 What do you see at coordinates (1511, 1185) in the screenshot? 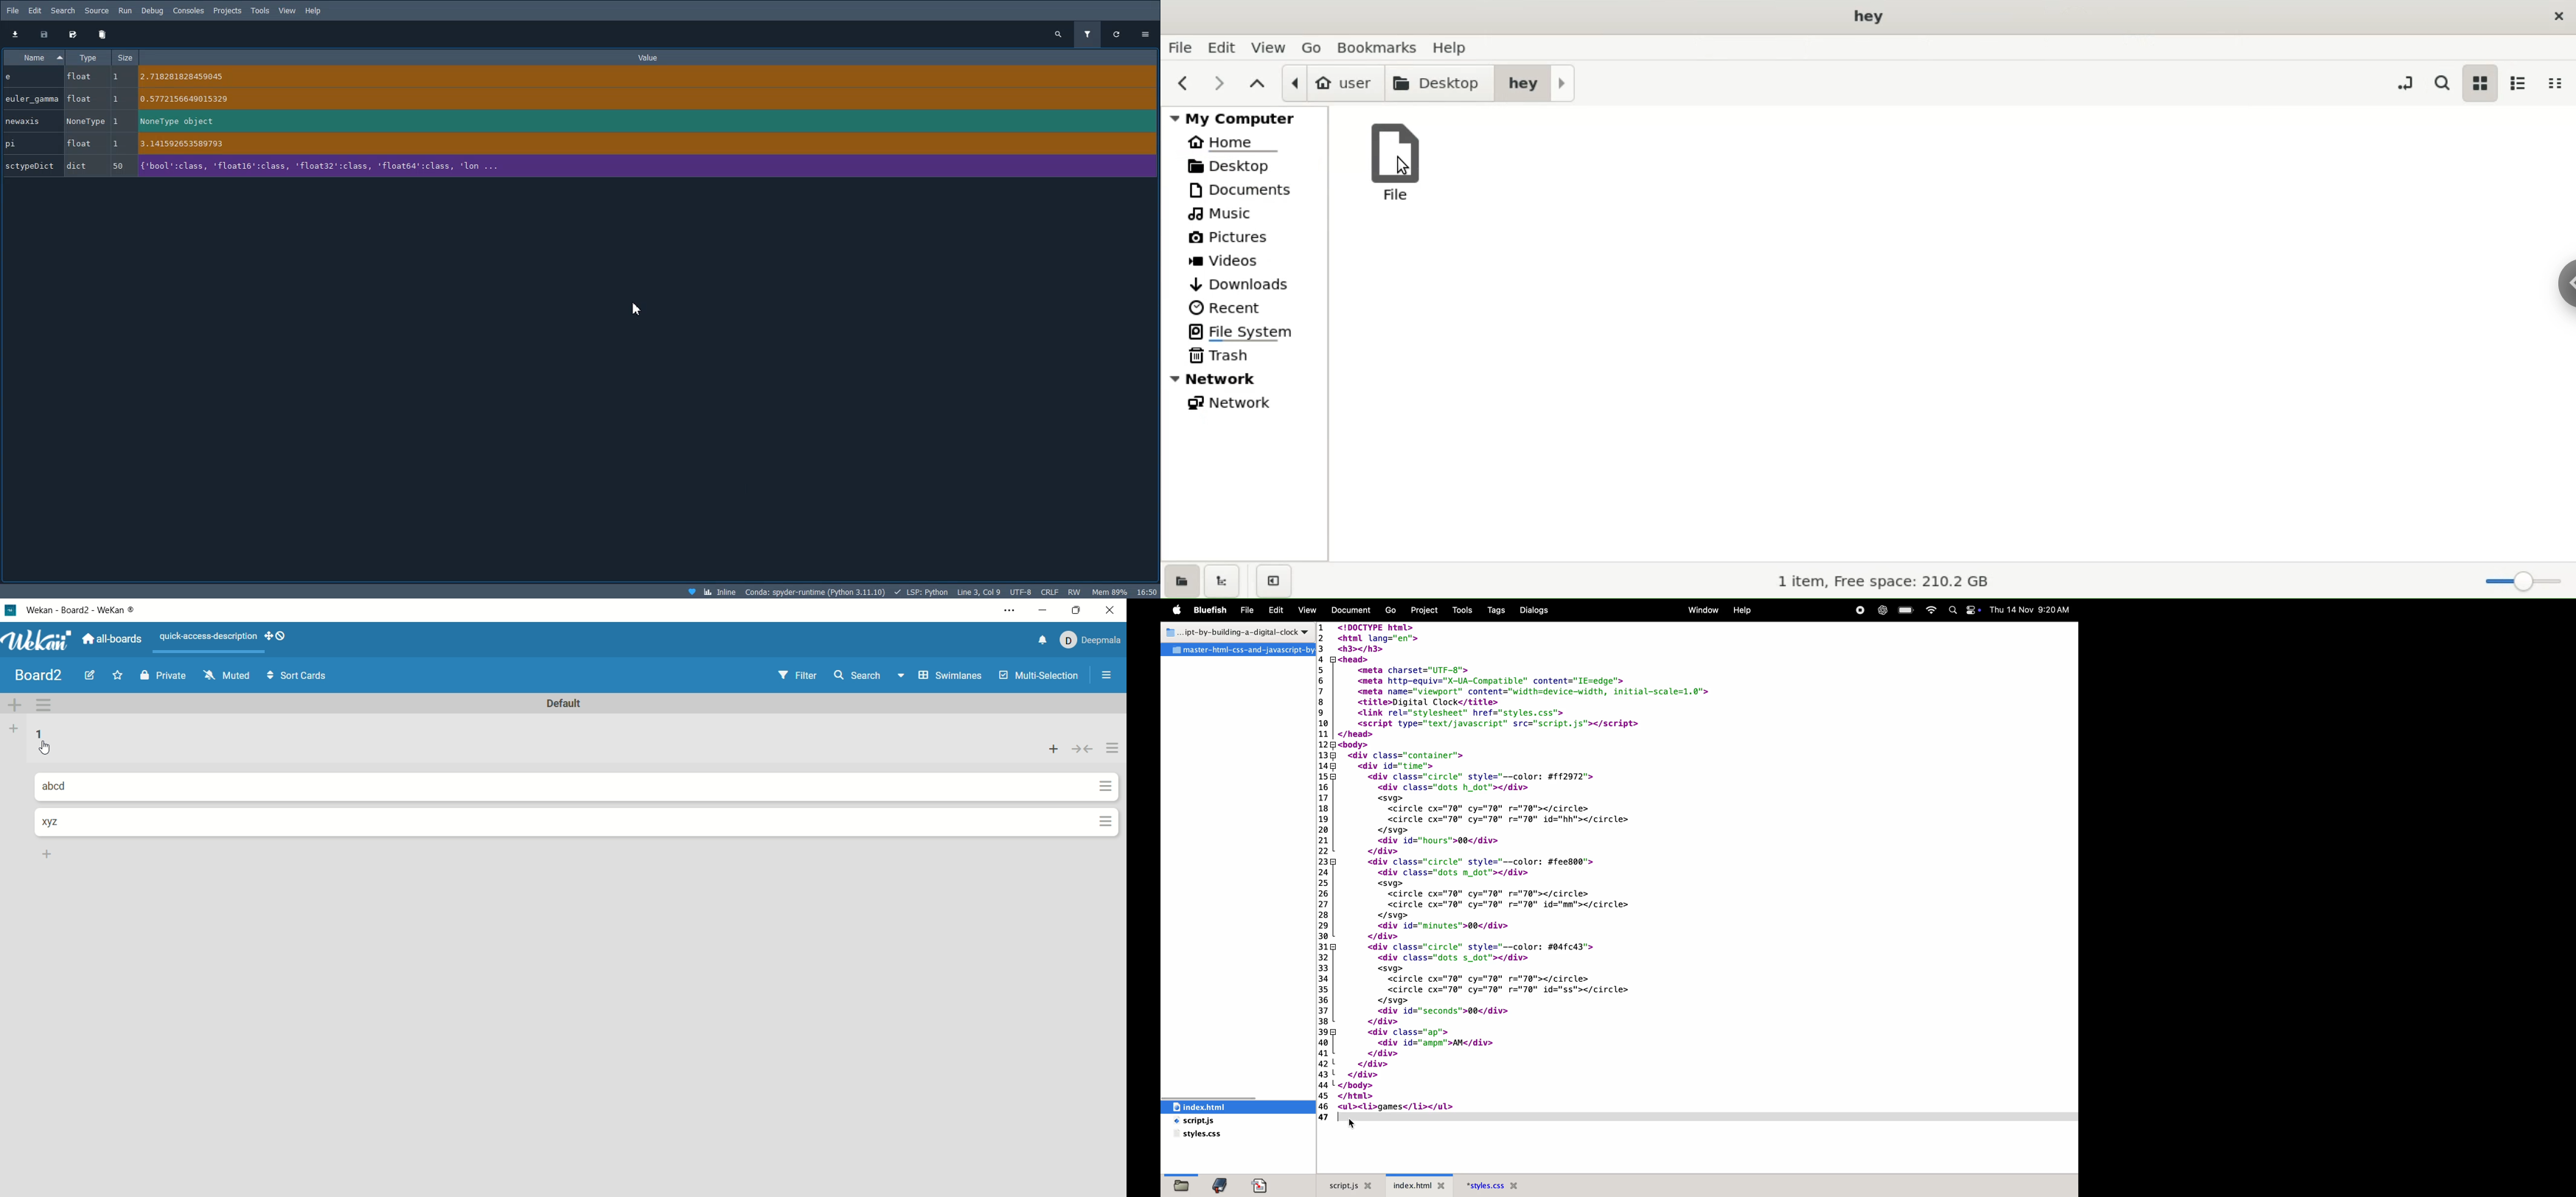
I see `Style.css` at bounding box center [1511, 1185].